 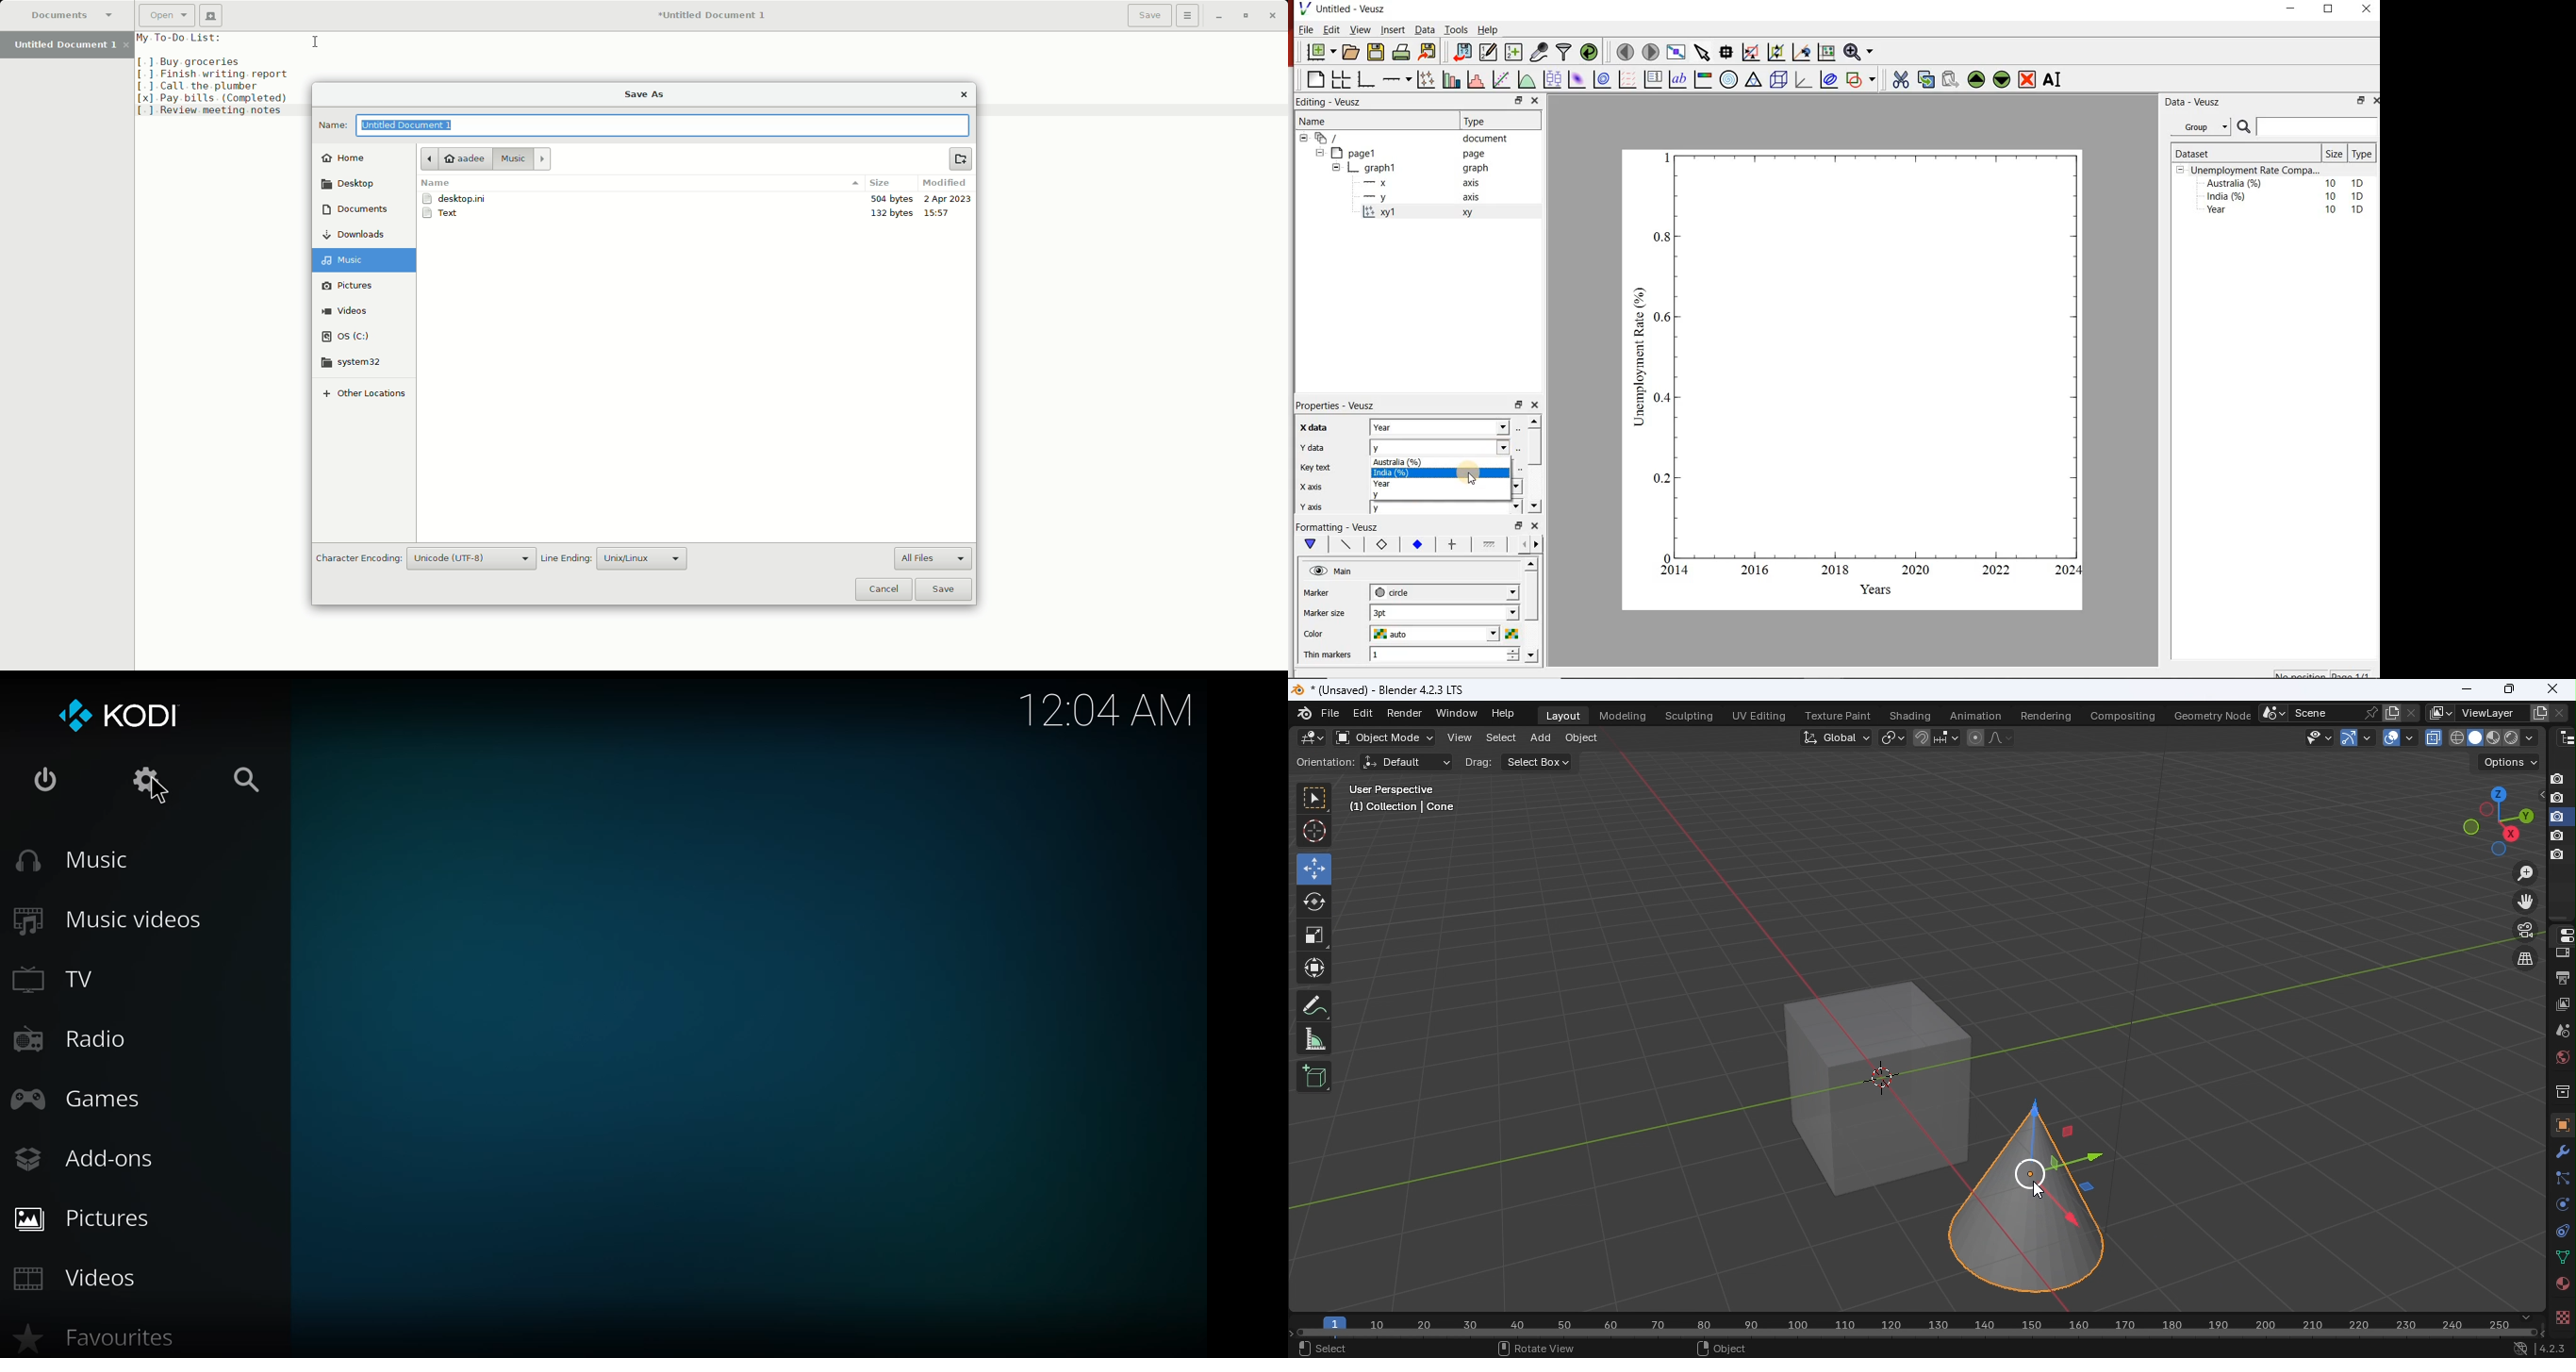 I want to click on x data, so click(x=1311, y=428).